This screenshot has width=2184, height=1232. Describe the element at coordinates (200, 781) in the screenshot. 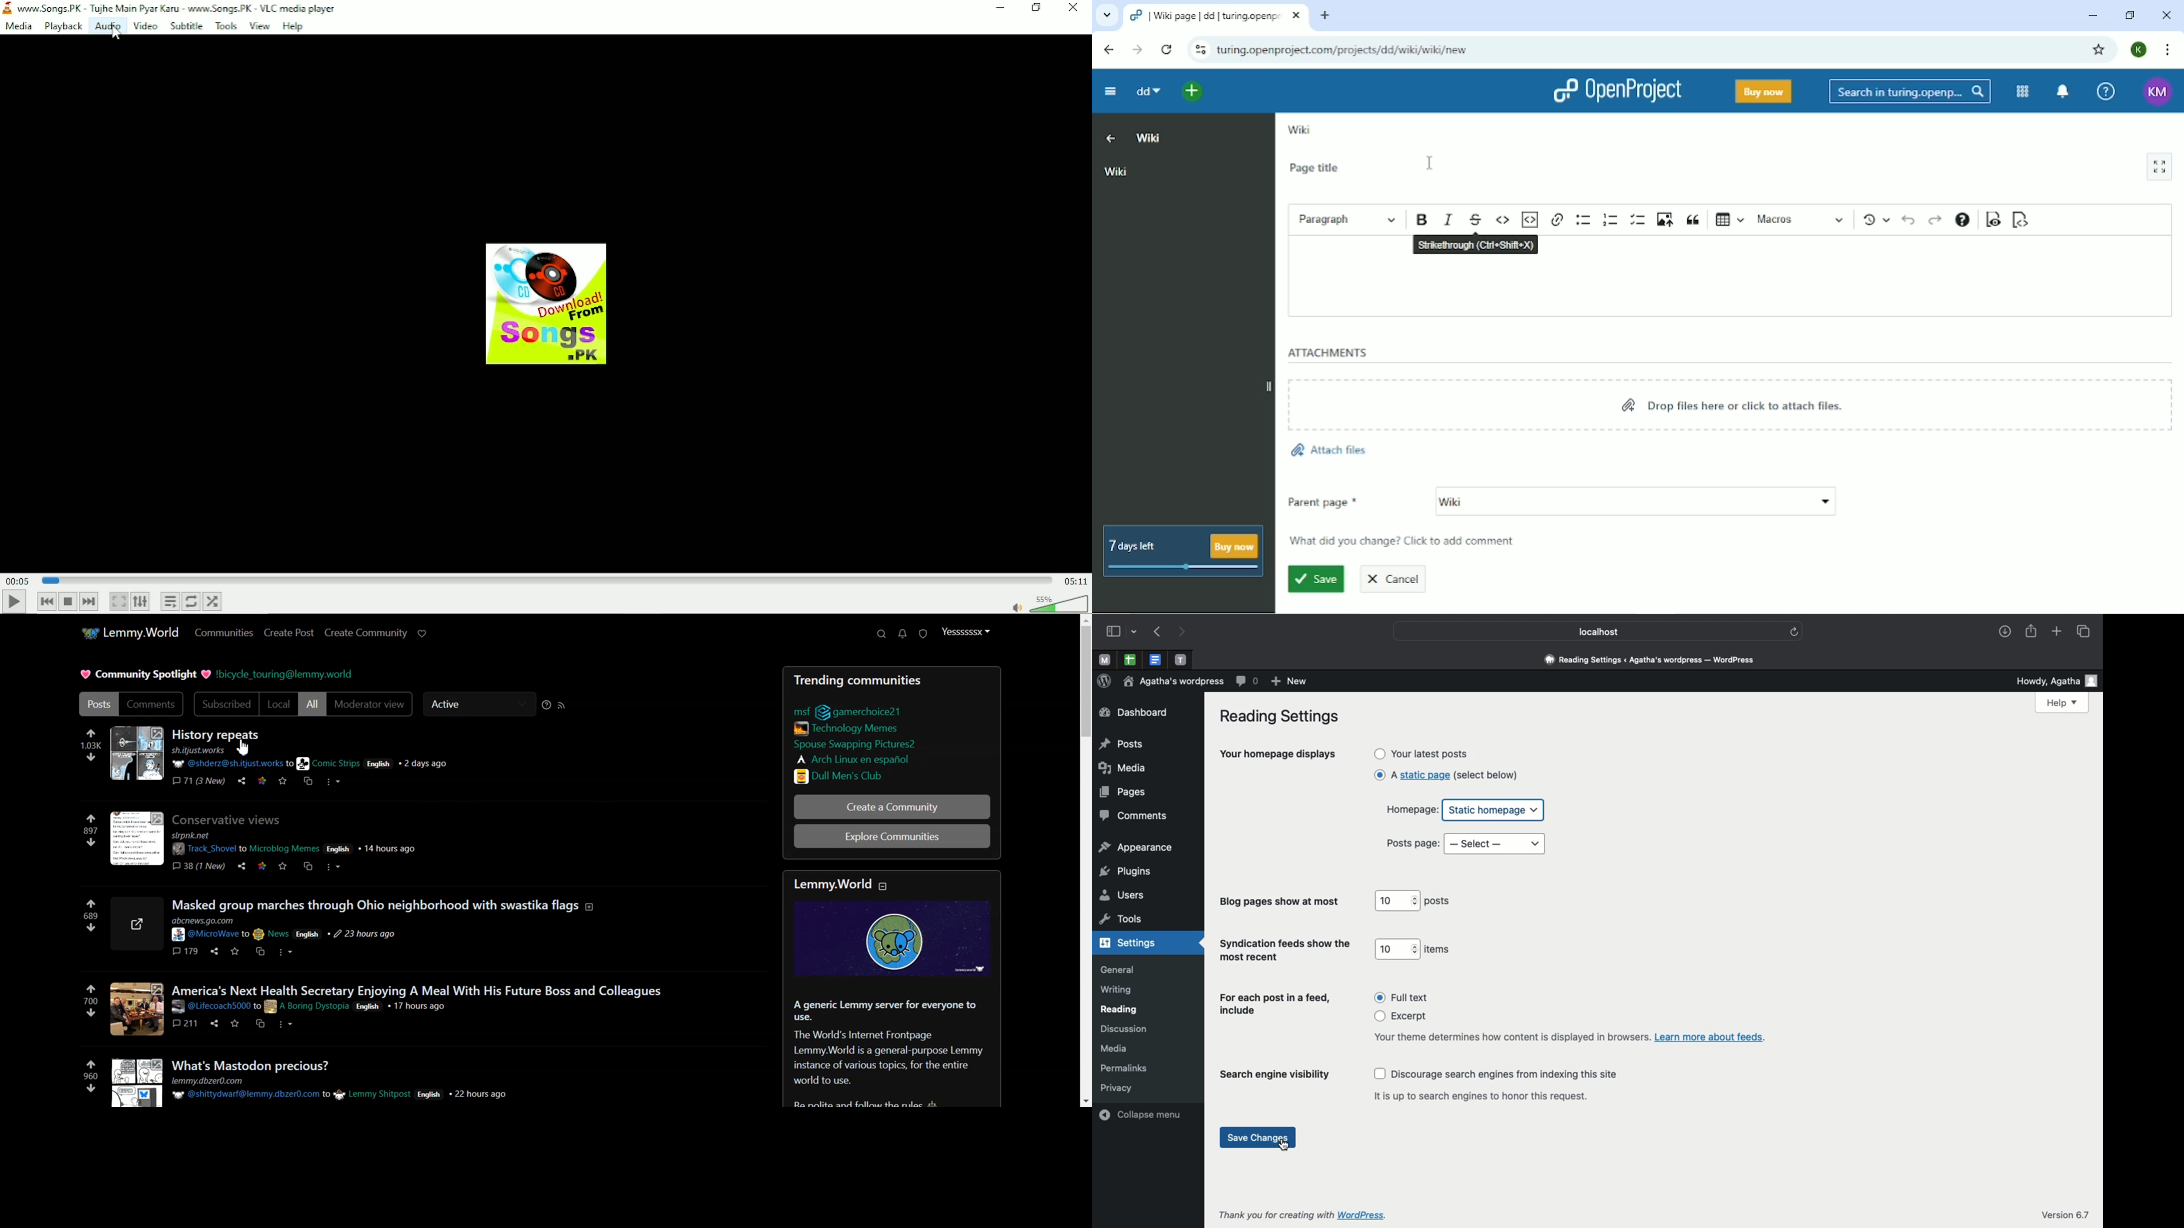

I see `Comment` at that location.